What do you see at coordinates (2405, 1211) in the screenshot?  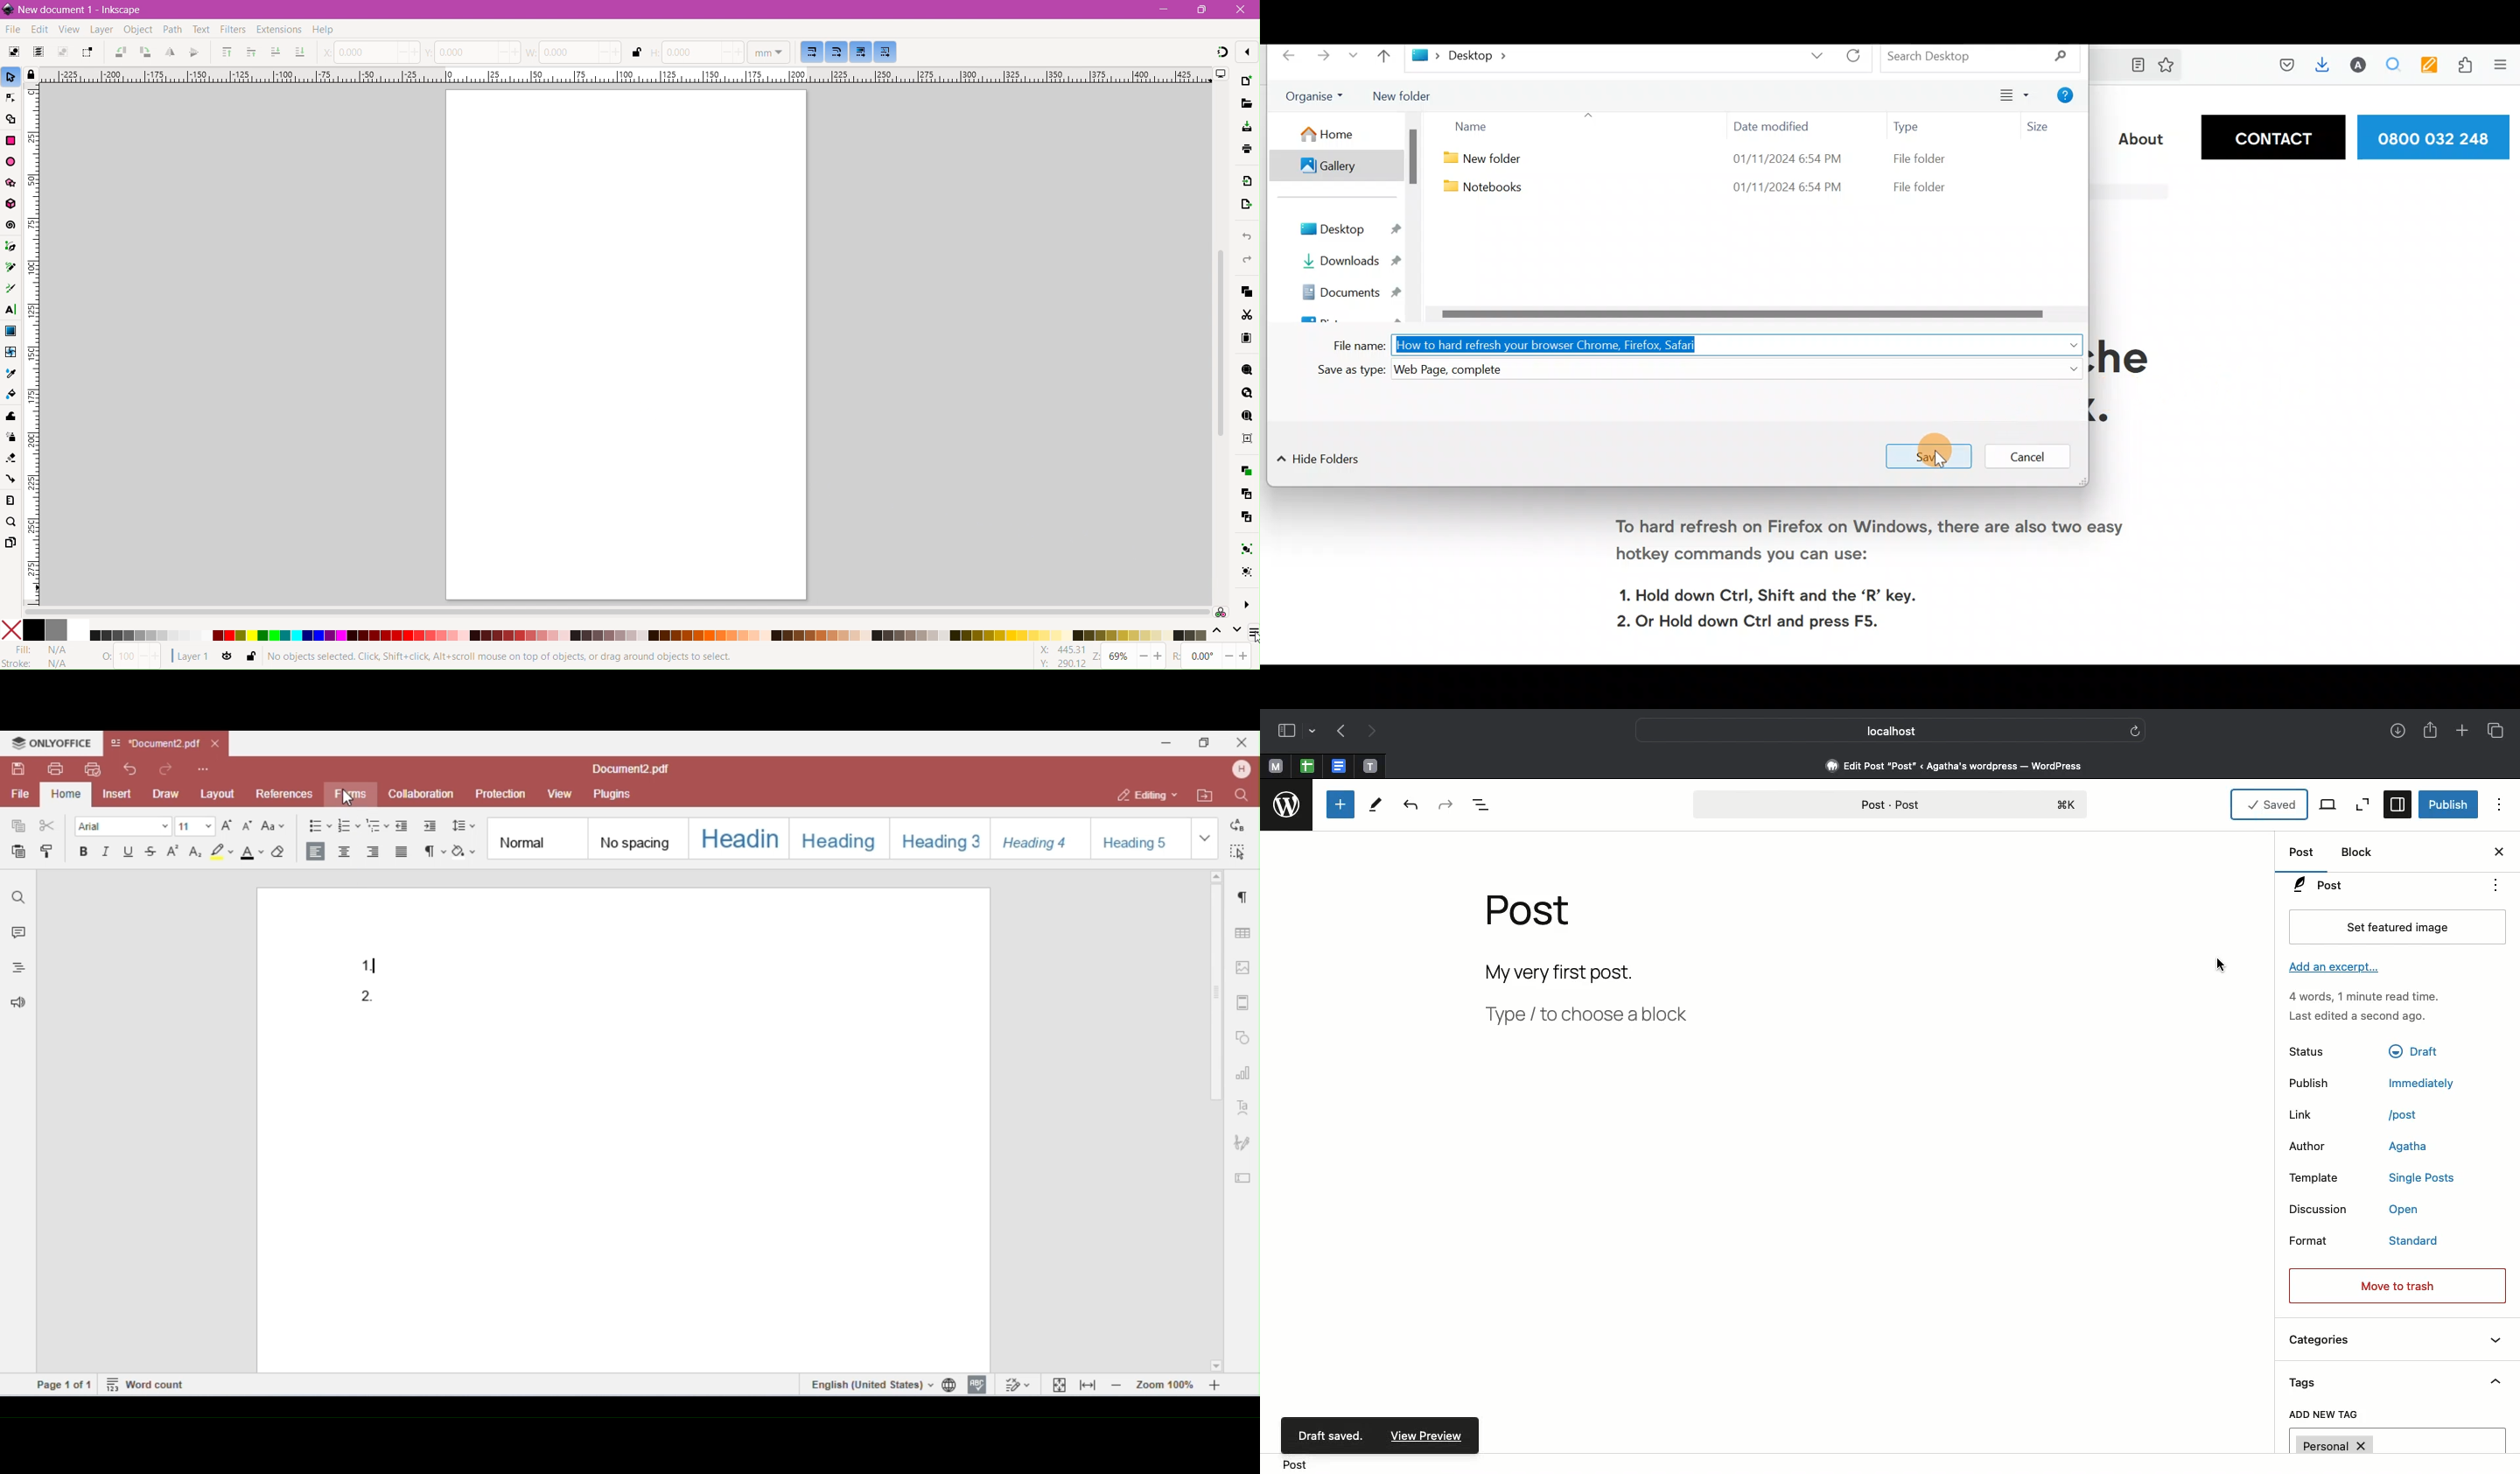 I see `open` at bounding box center [2405, 1211].